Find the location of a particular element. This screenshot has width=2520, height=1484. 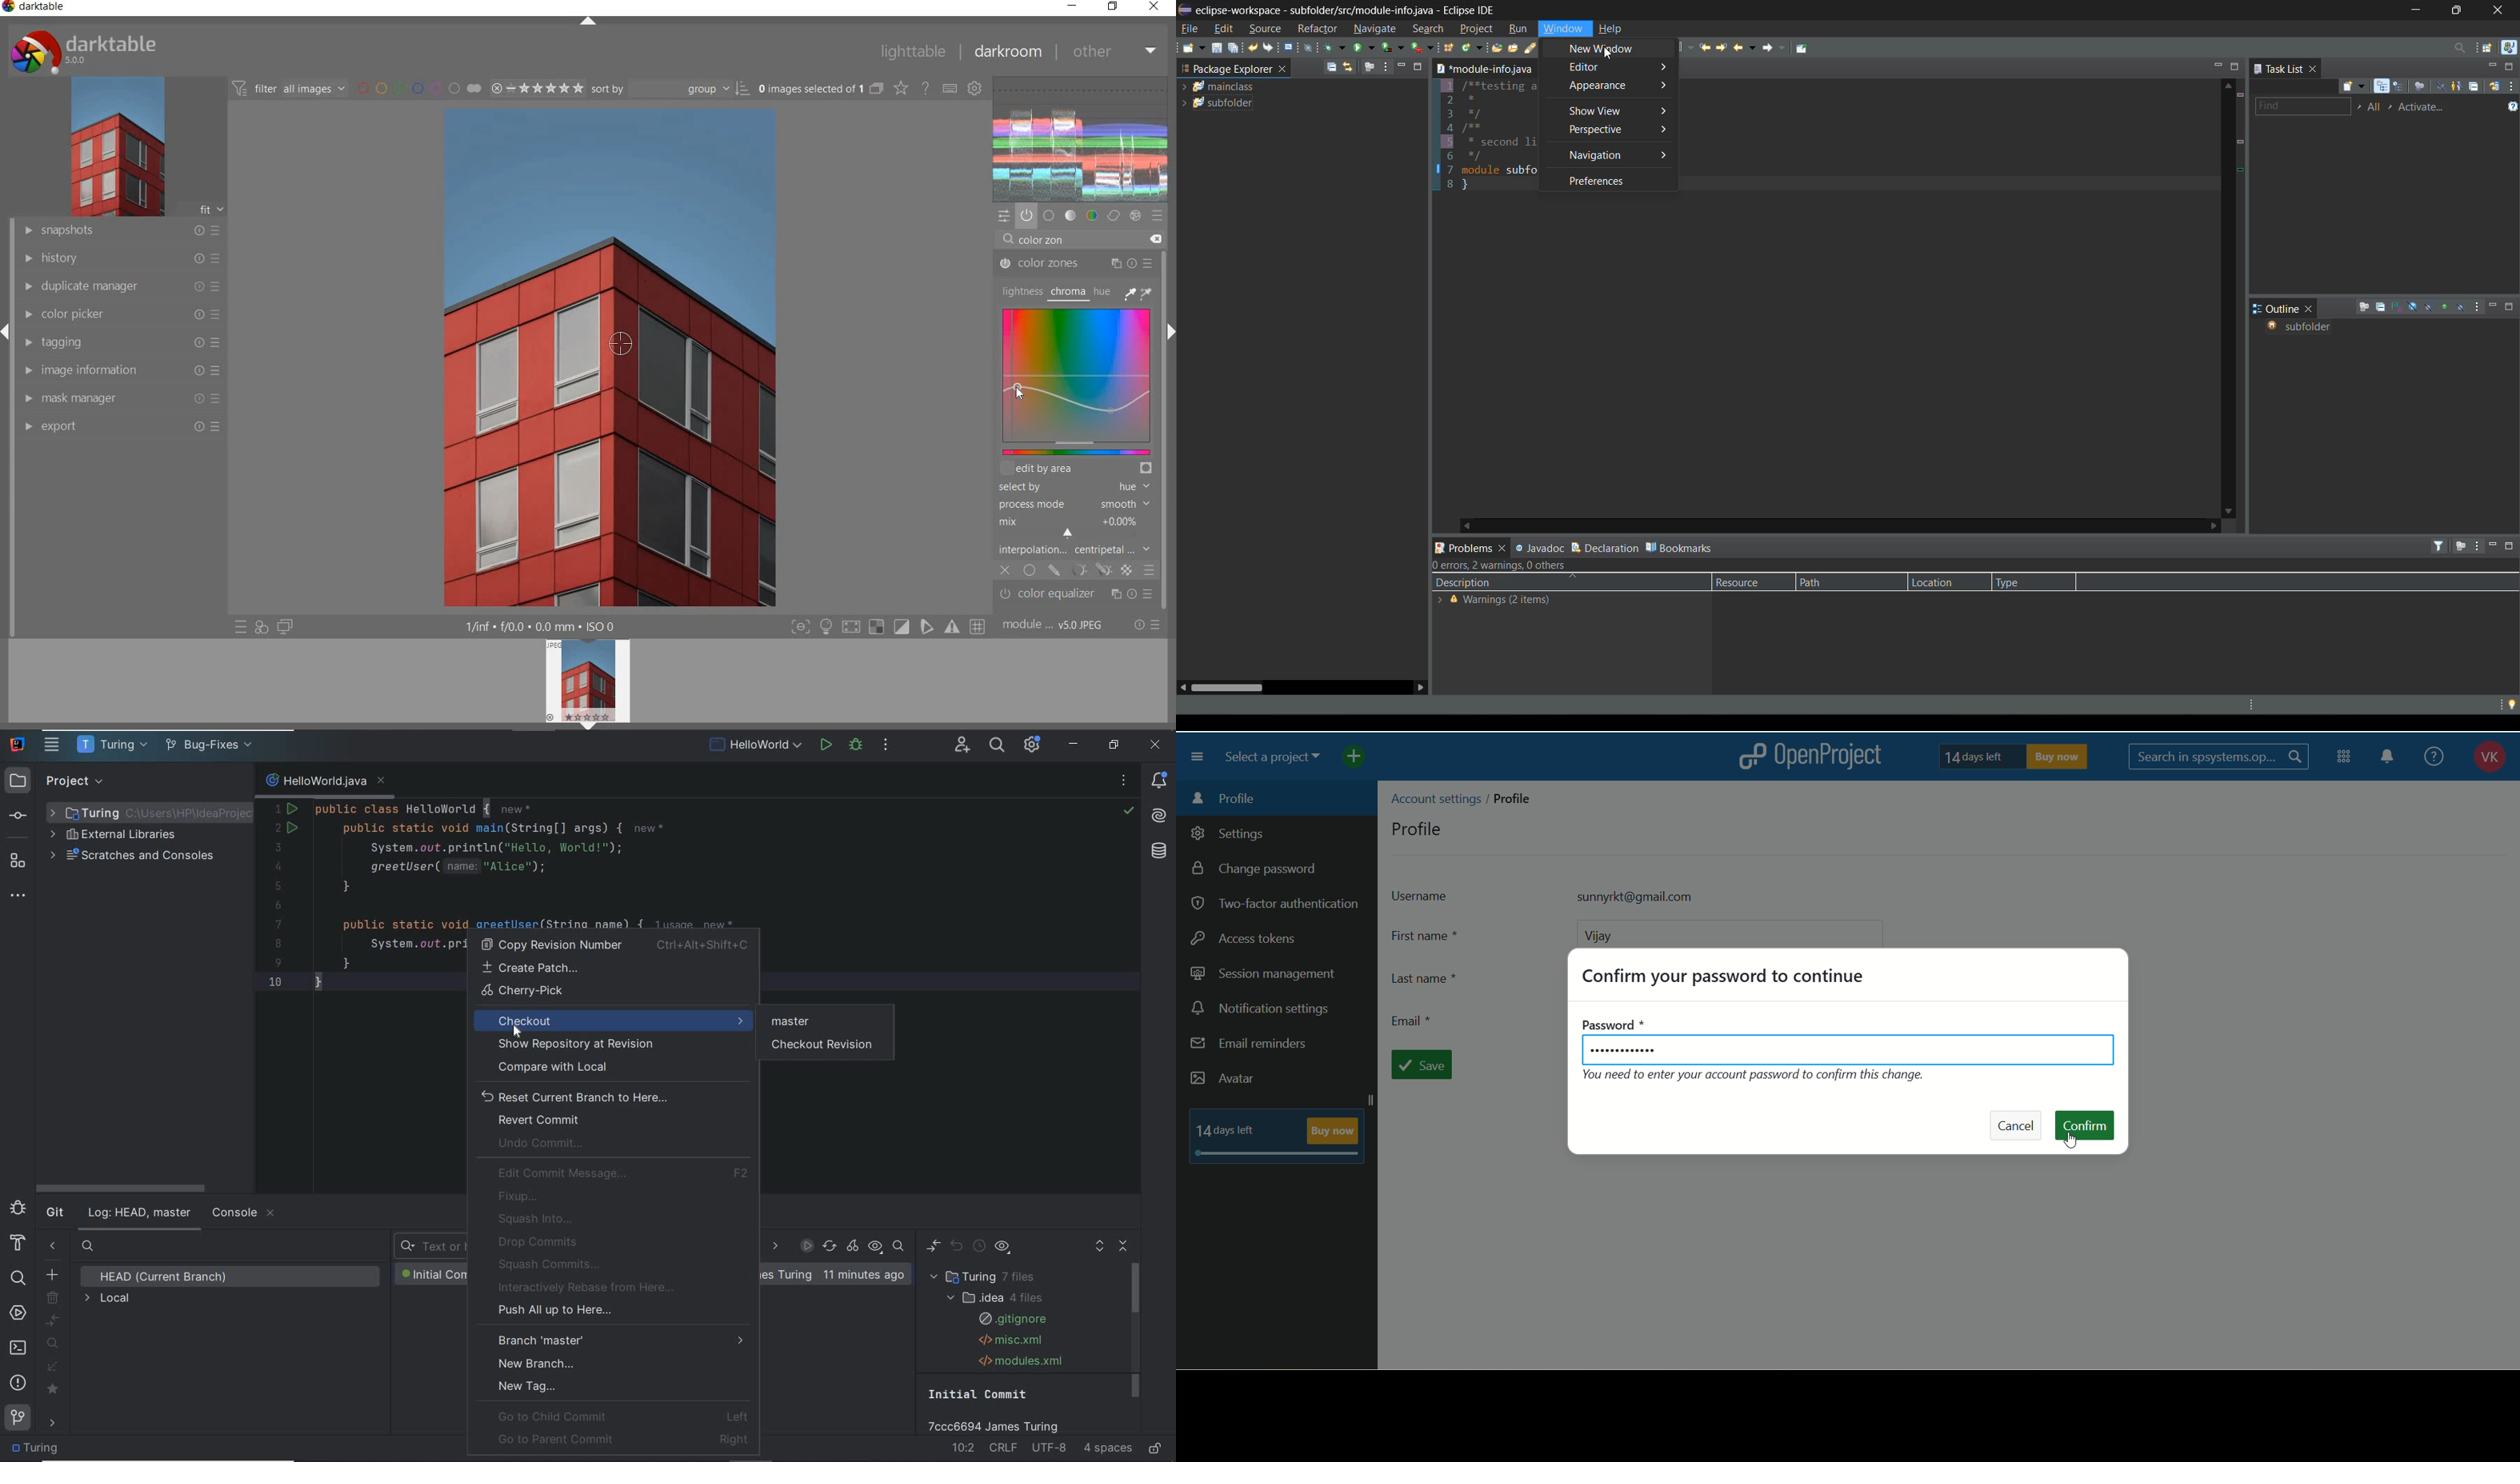

show diff is located at coordinates (933, 1246).